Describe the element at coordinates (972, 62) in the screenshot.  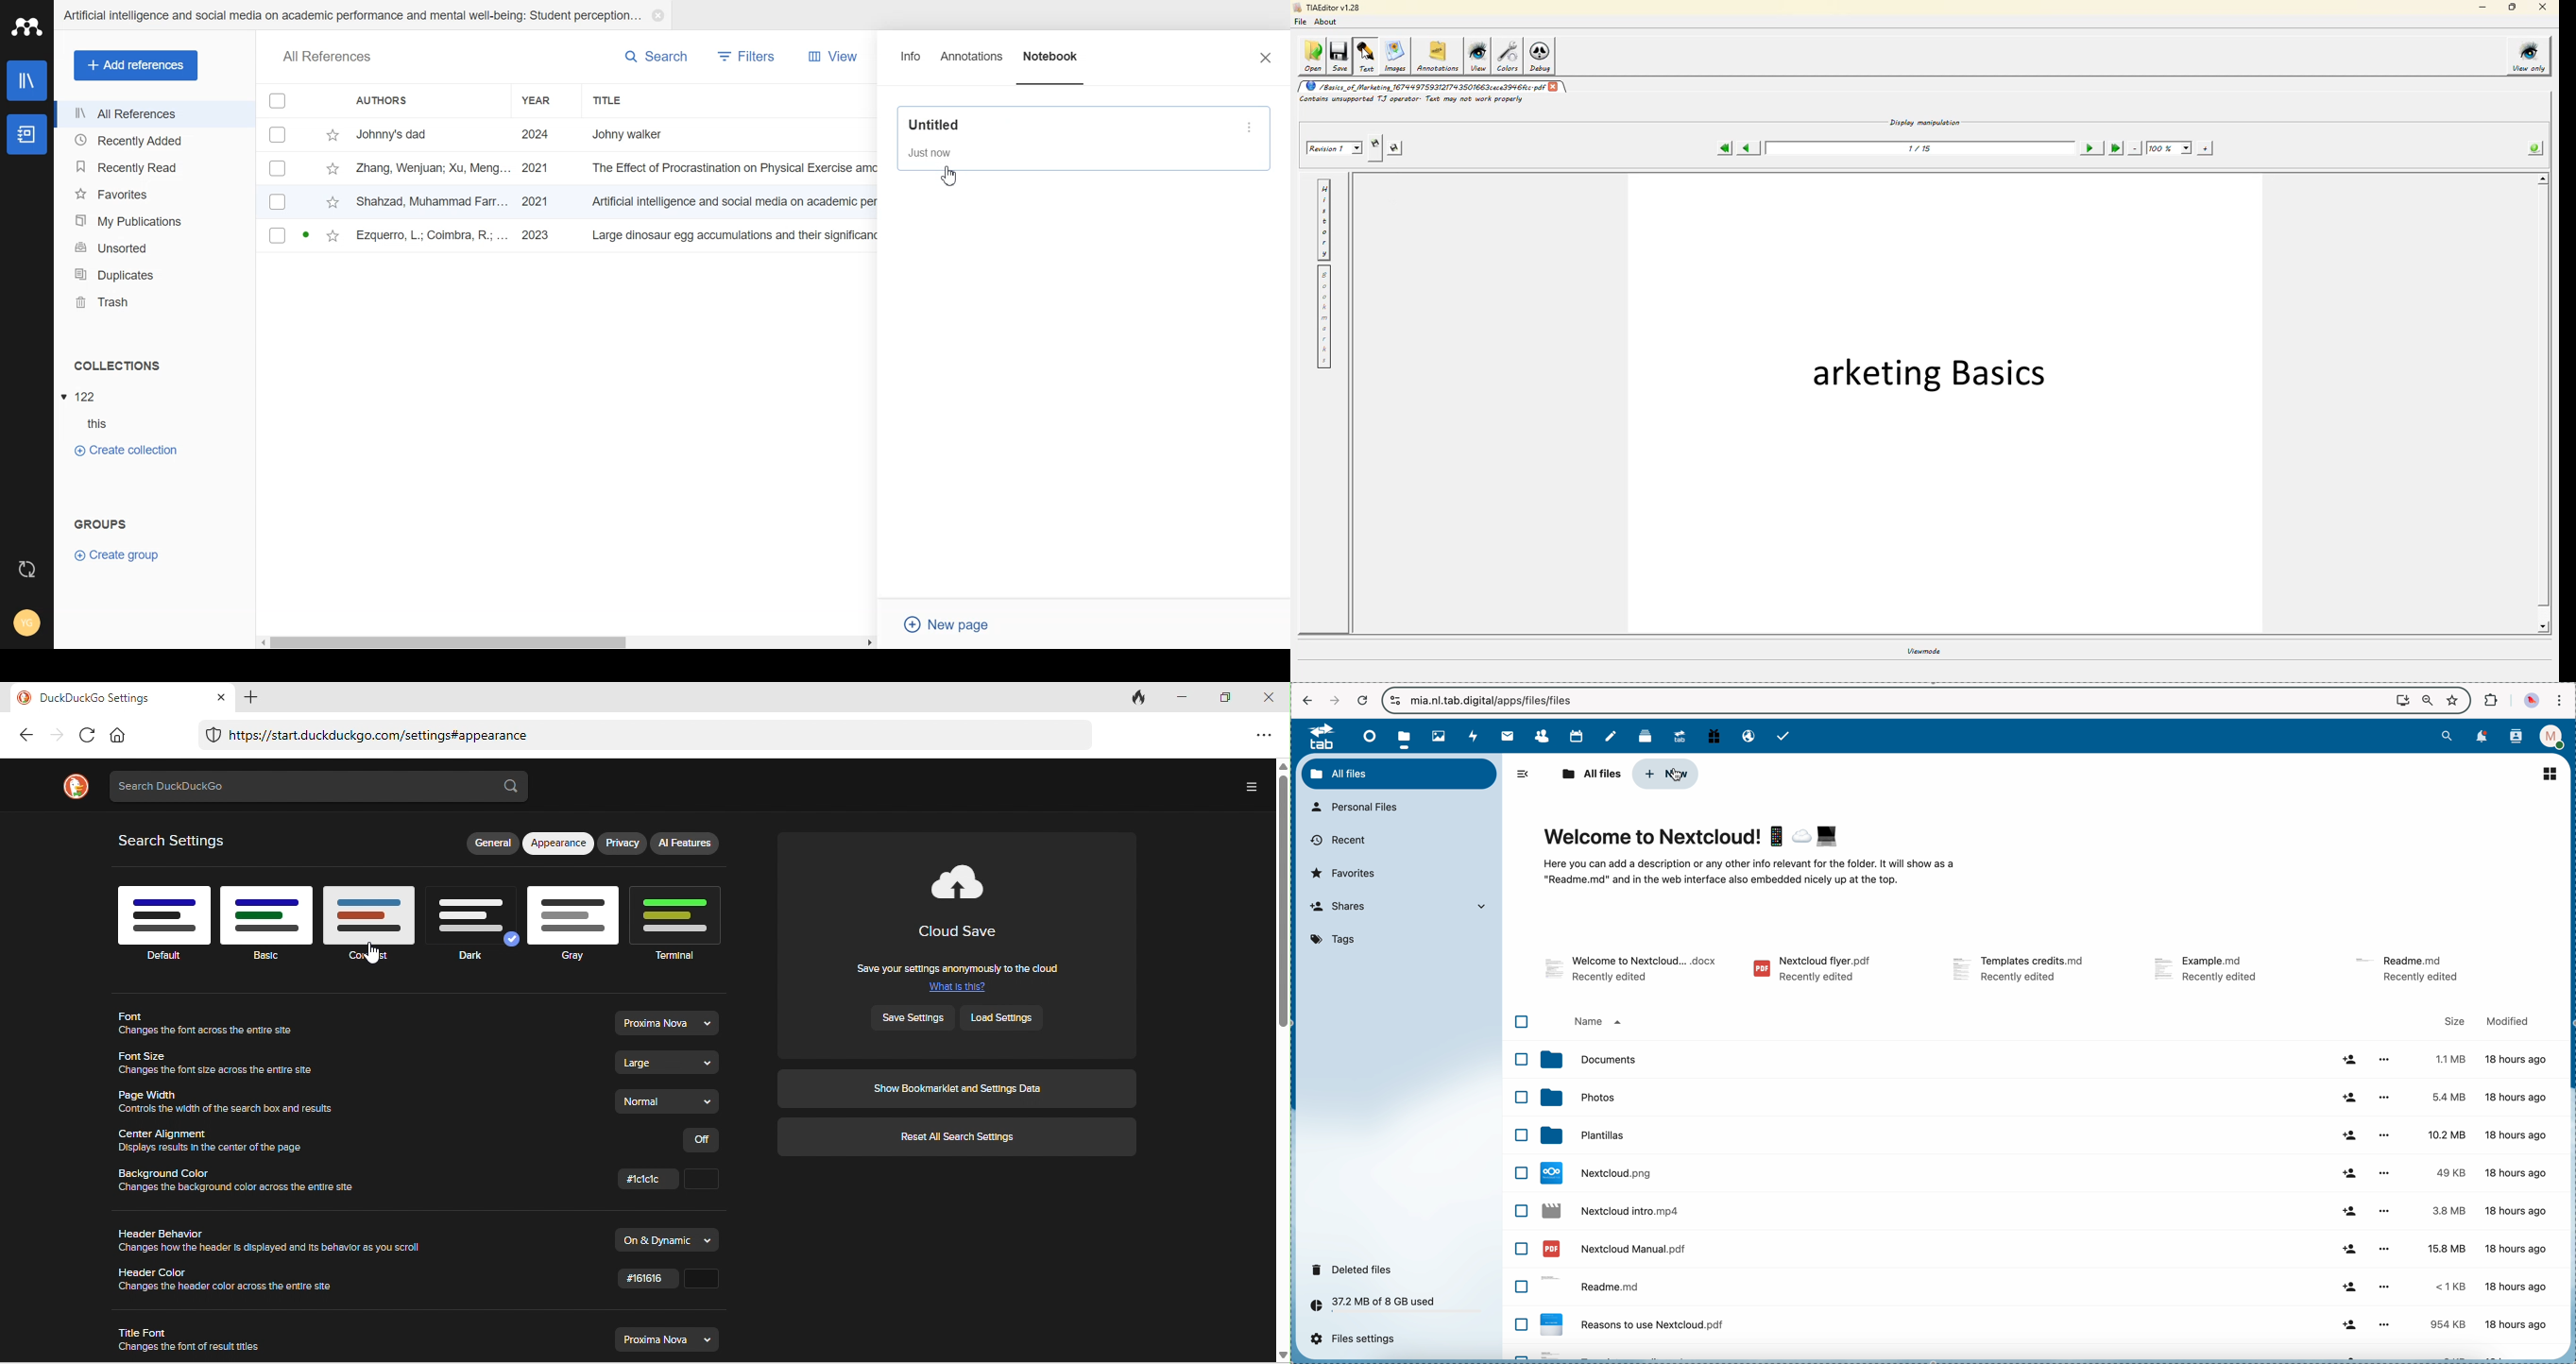
I see `Annotations` at that location.